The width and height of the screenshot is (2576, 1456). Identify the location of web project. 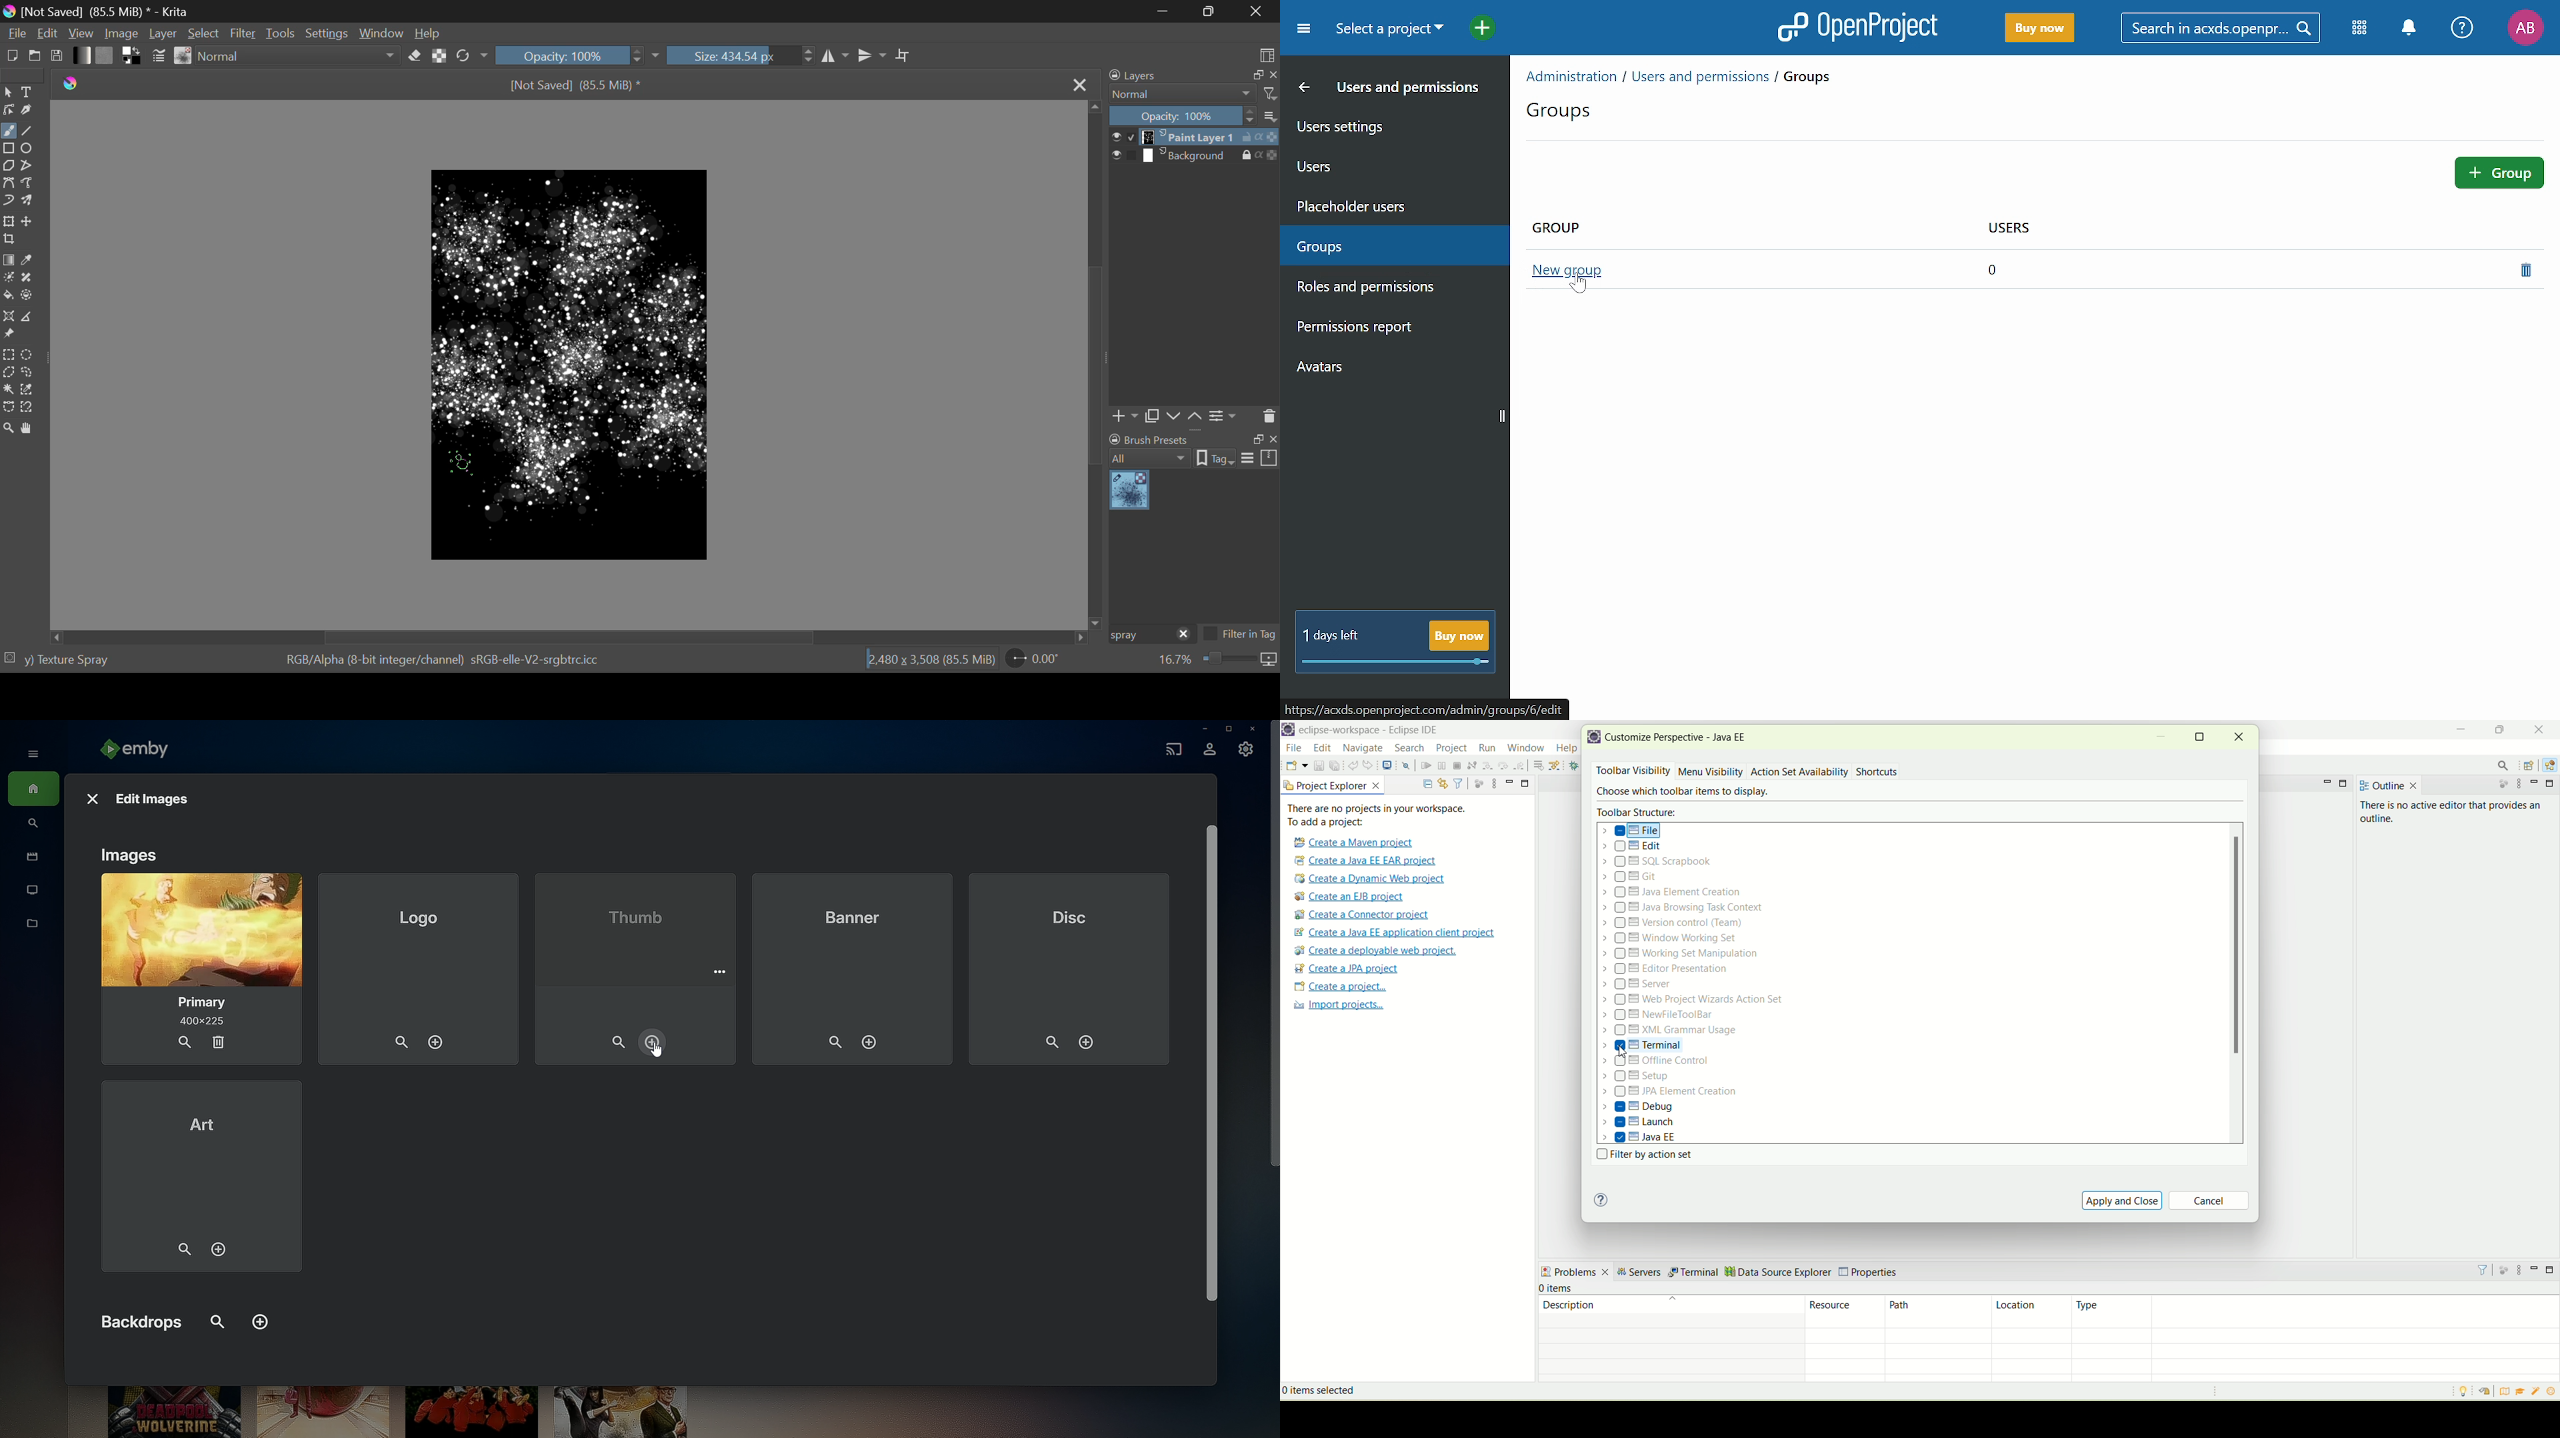
(1695, 1000).